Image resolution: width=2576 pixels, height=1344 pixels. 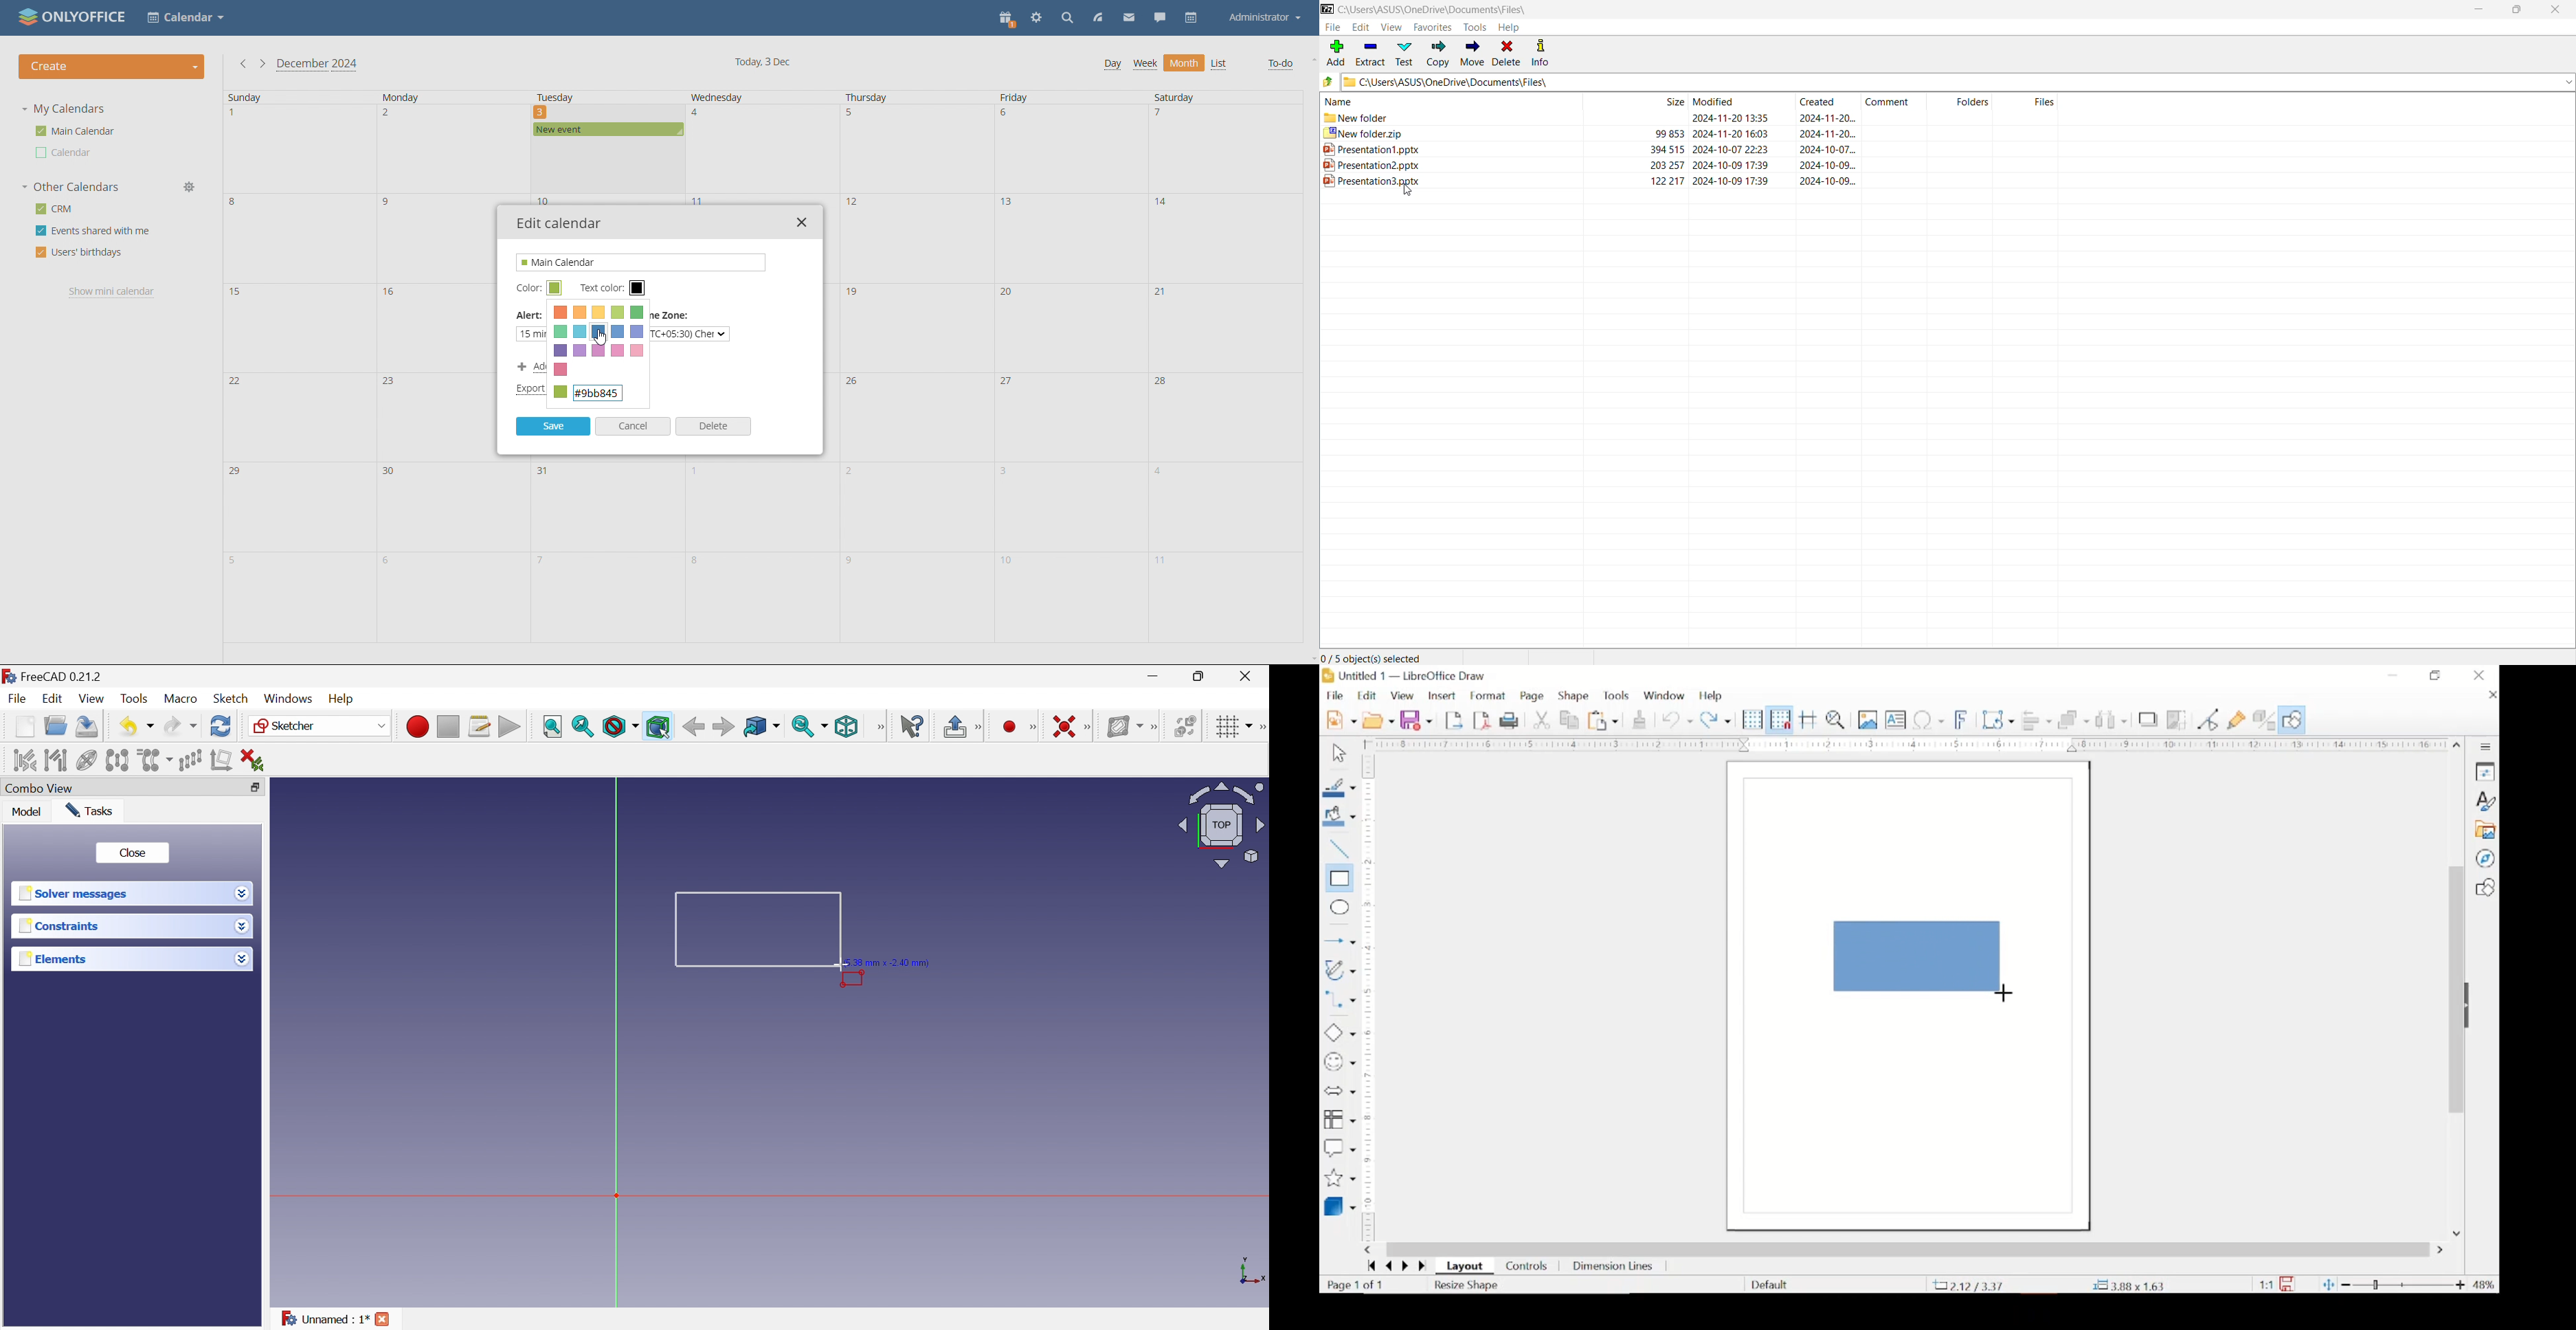 I want to click on search, so click(x=1067, y=19).